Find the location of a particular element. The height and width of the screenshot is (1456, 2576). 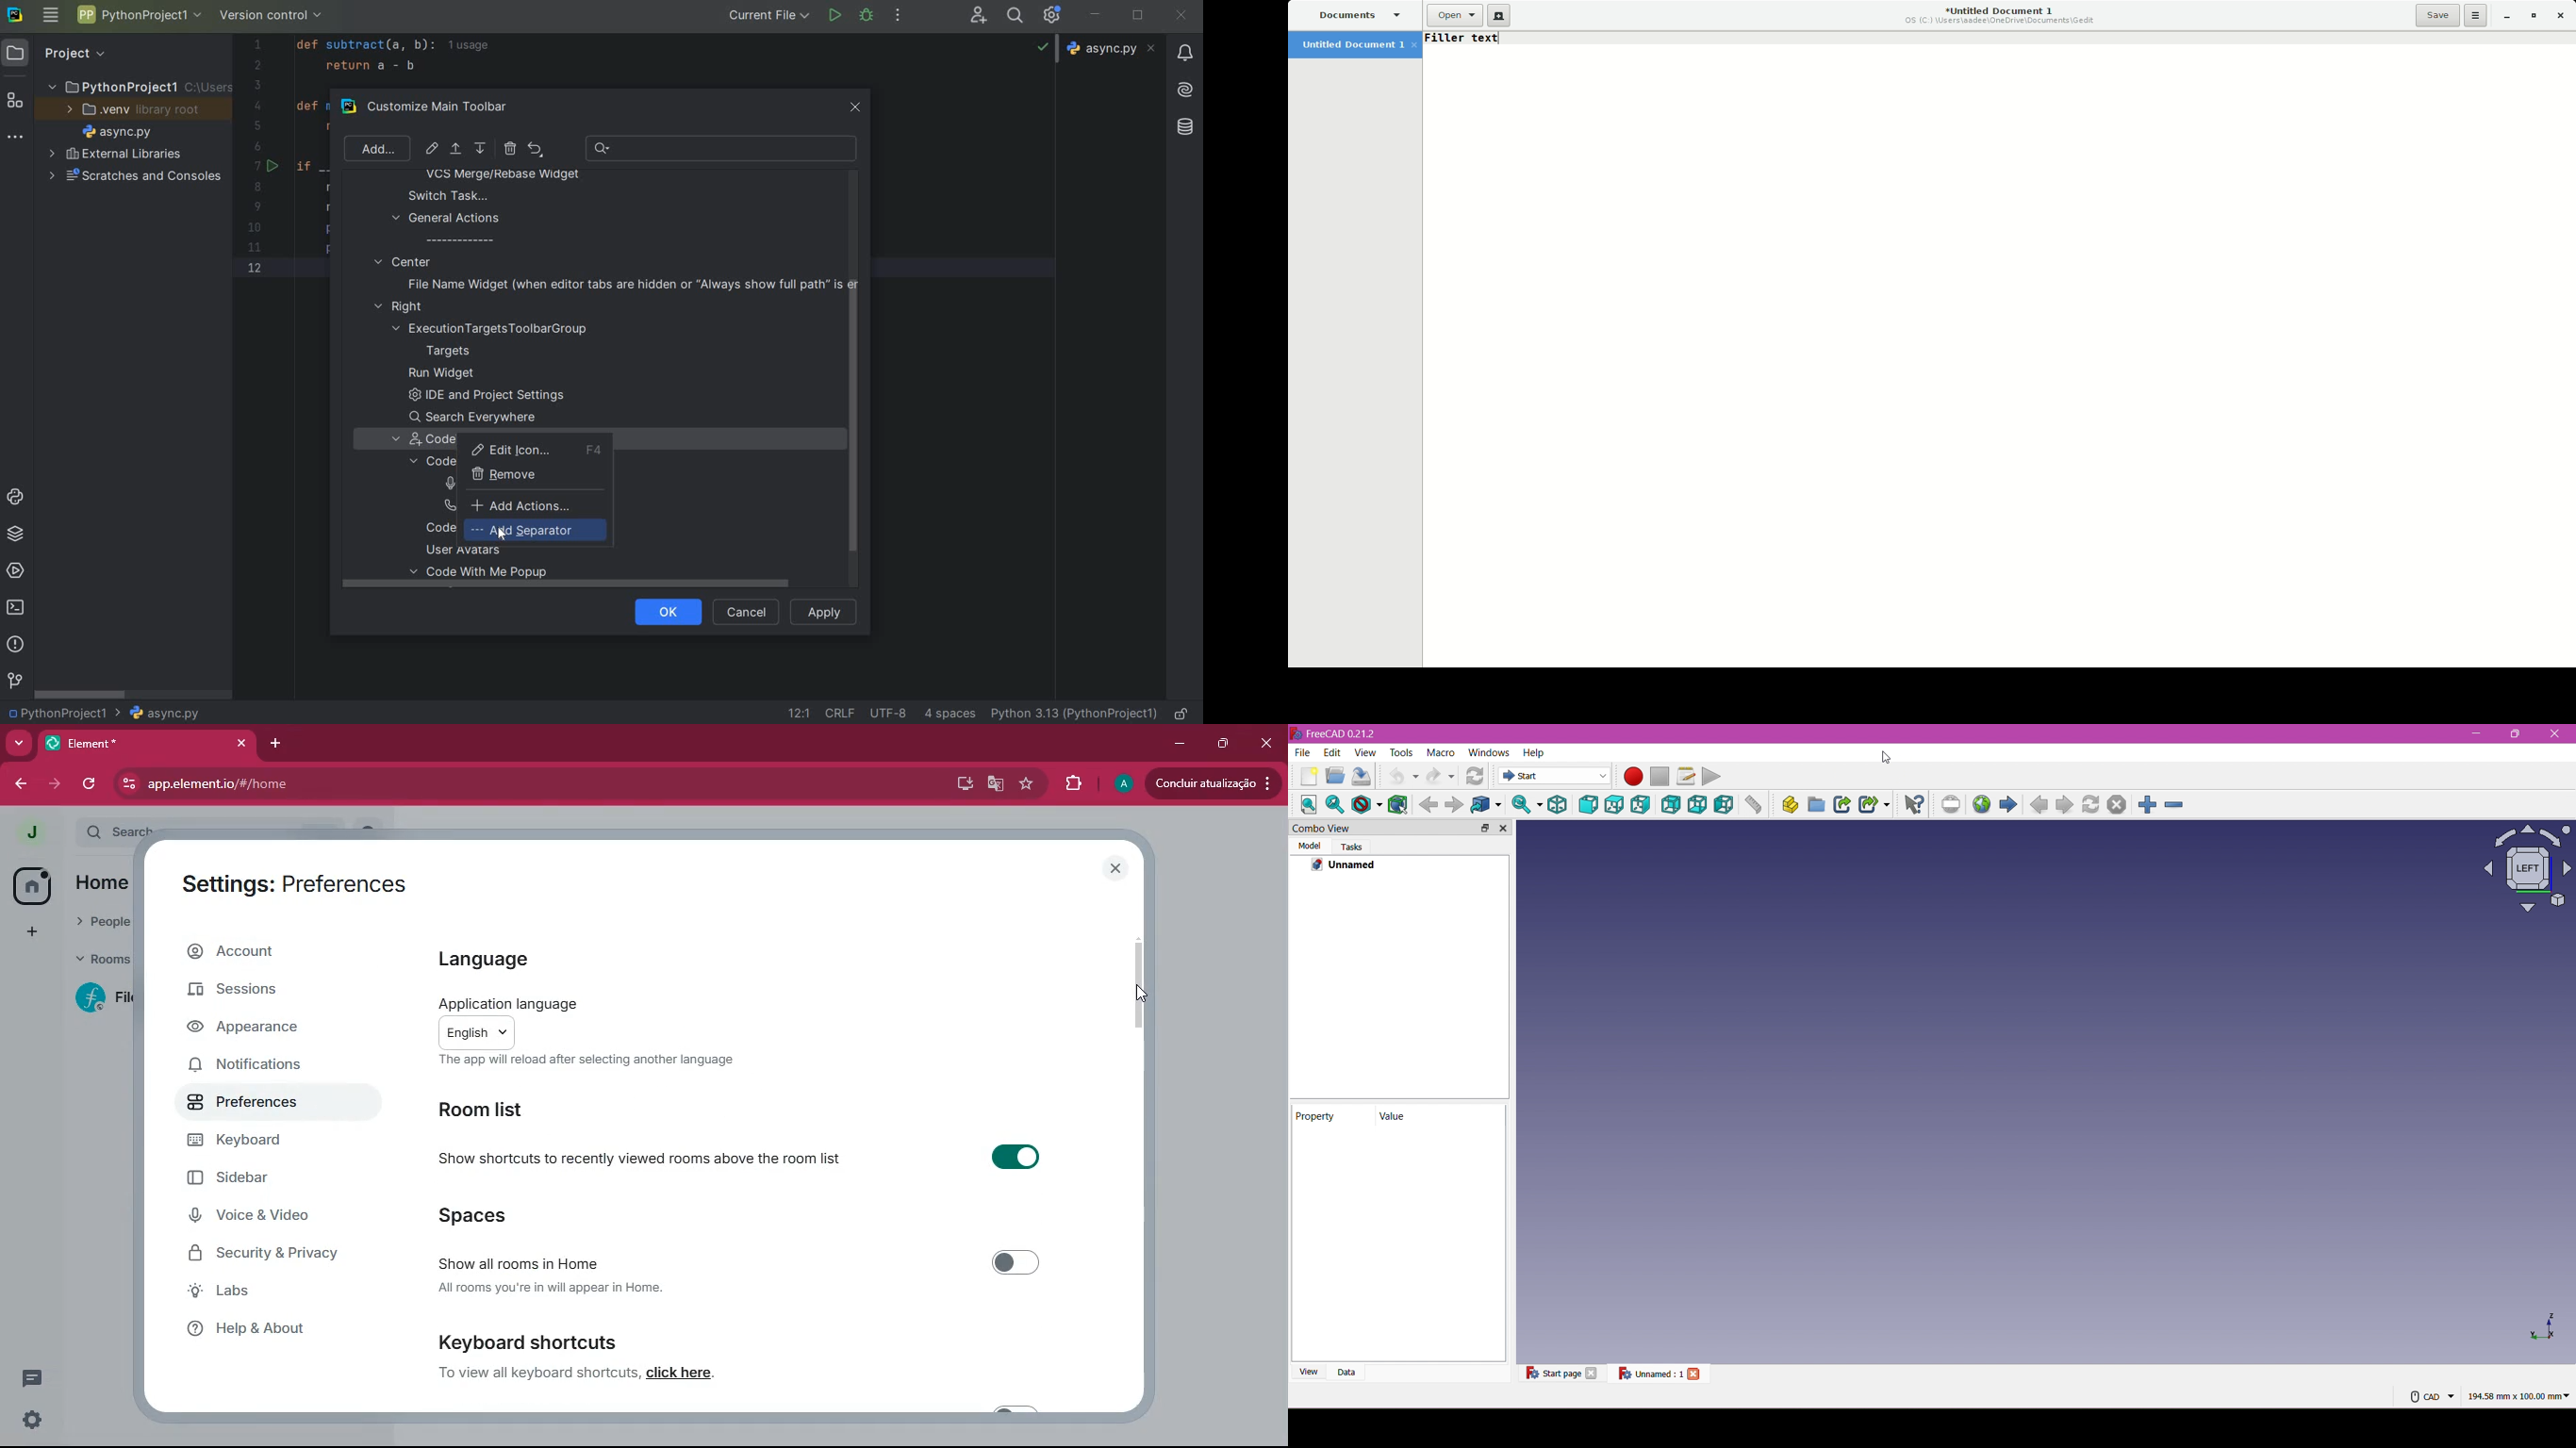

Front is located at coordinates (1589, 804).